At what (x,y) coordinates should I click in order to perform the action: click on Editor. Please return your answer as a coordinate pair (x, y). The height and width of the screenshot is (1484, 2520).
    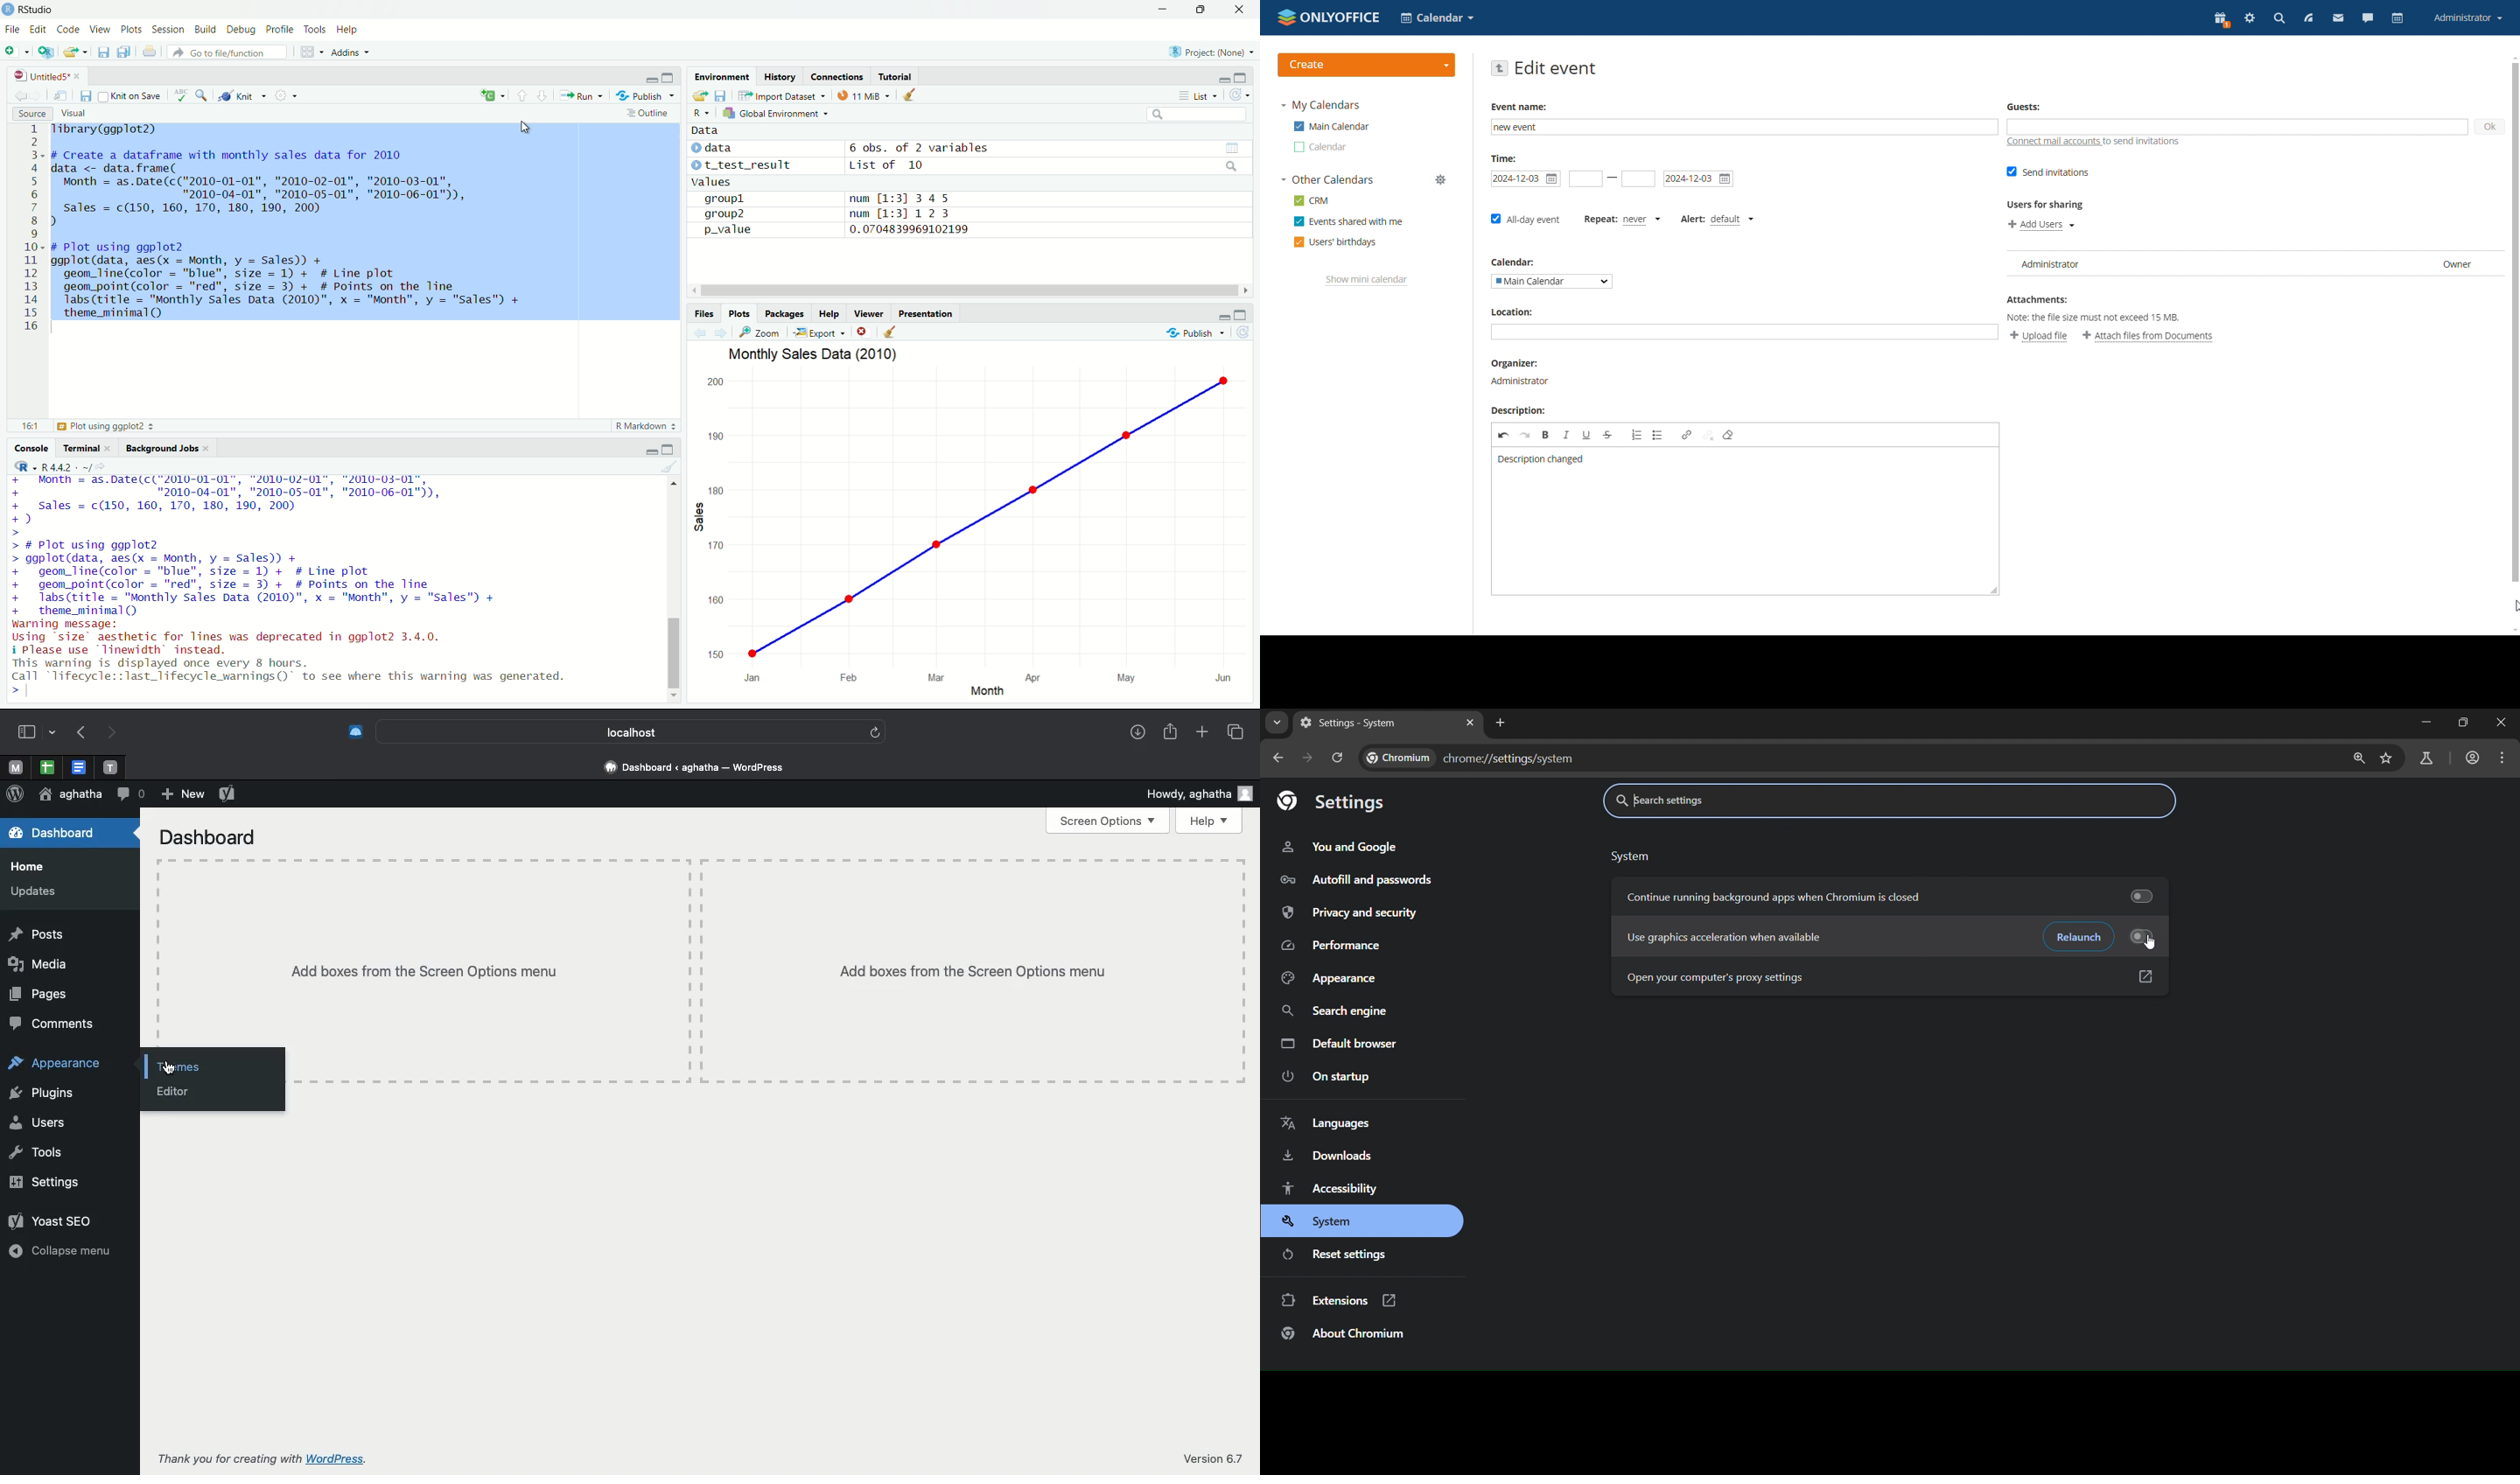
    Looking at the image, I should click on (178, 1092).